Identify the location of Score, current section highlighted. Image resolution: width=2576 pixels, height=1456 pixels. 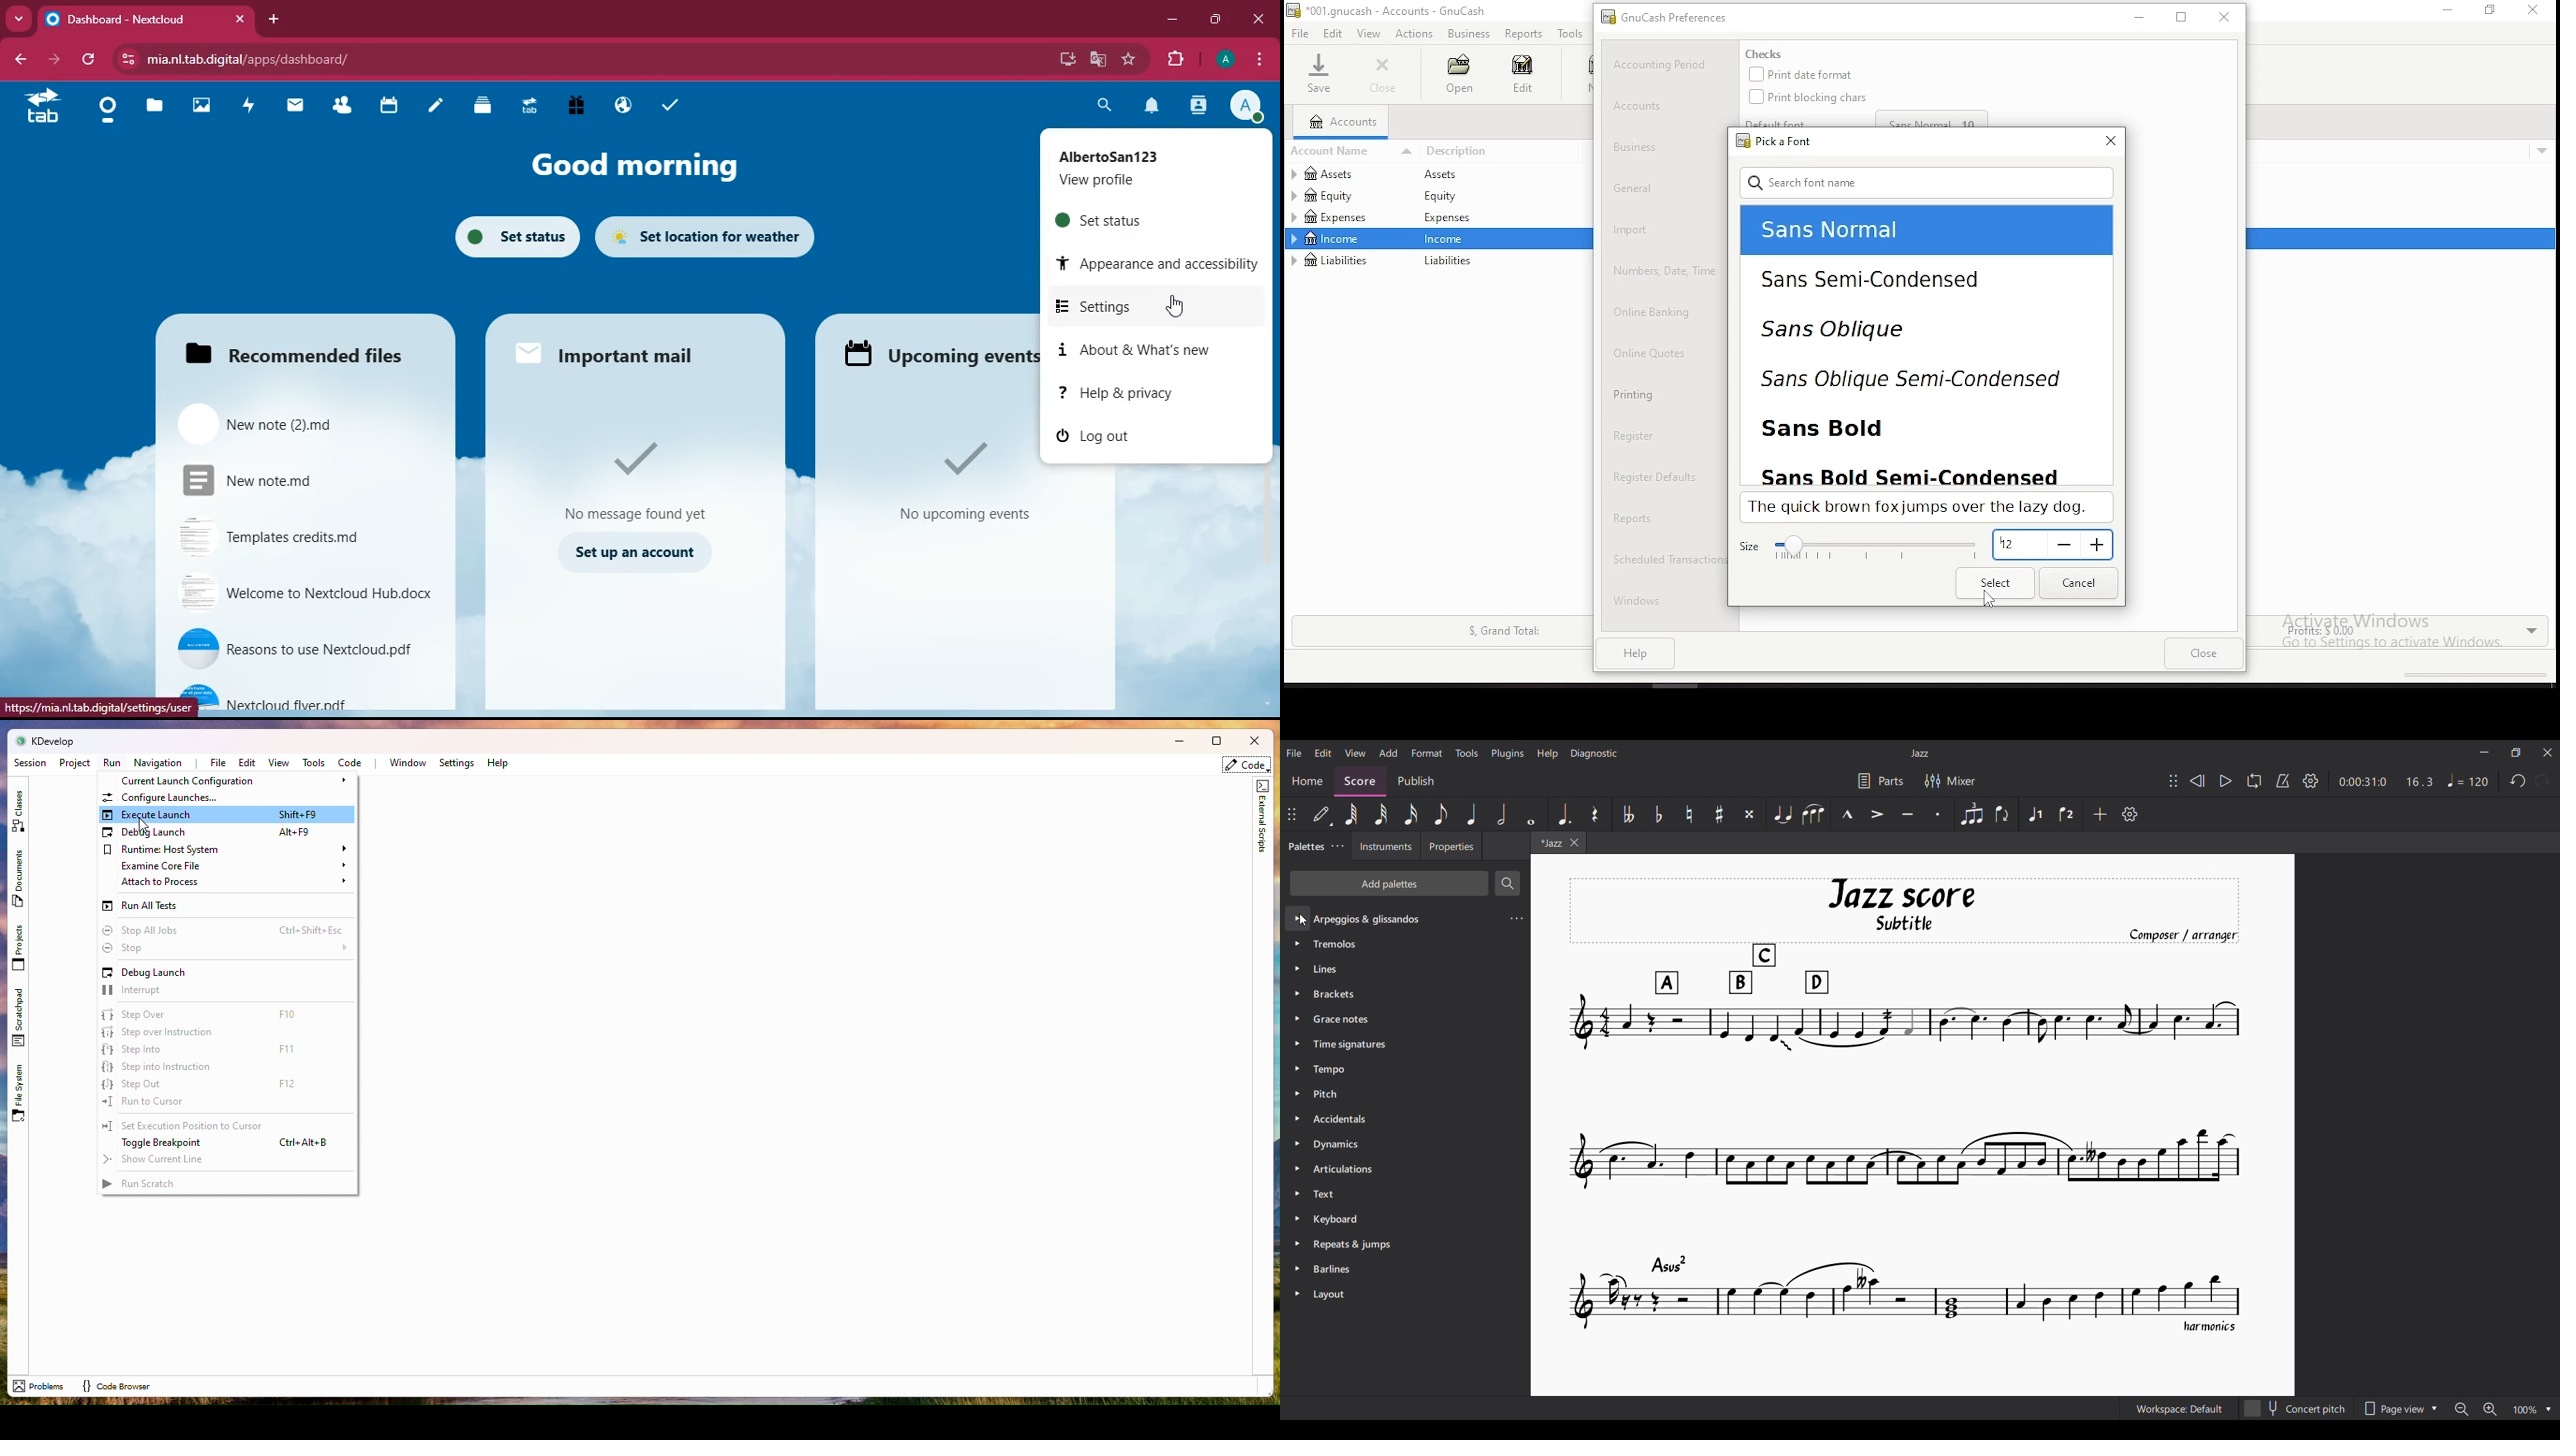
(1359, 778).